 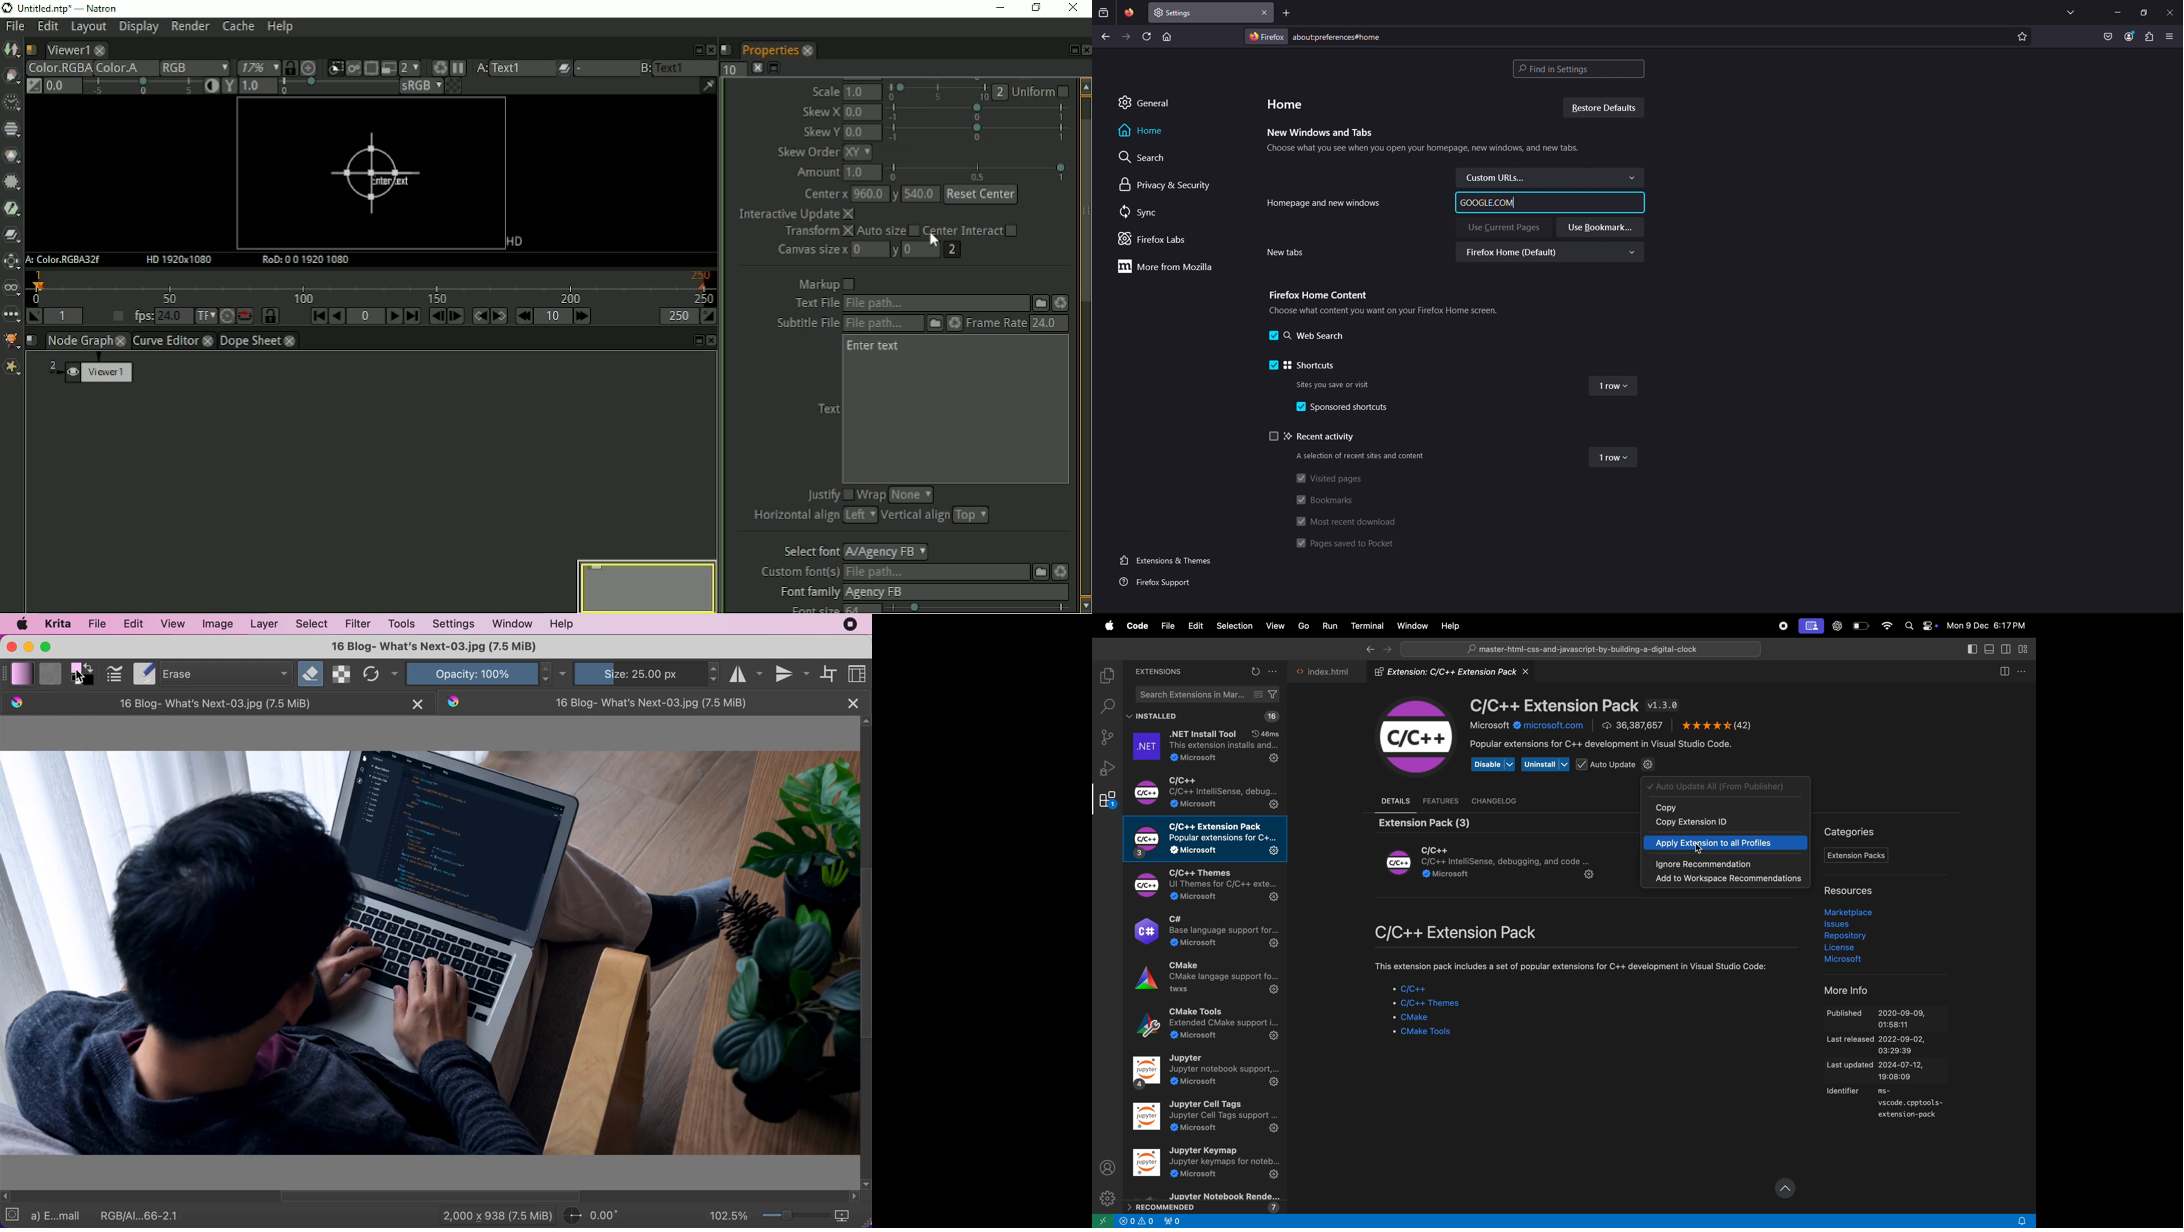 What do you see at coordinates (430, 957) in the screenshot?
I see `image` at bounding box center [430, 957].